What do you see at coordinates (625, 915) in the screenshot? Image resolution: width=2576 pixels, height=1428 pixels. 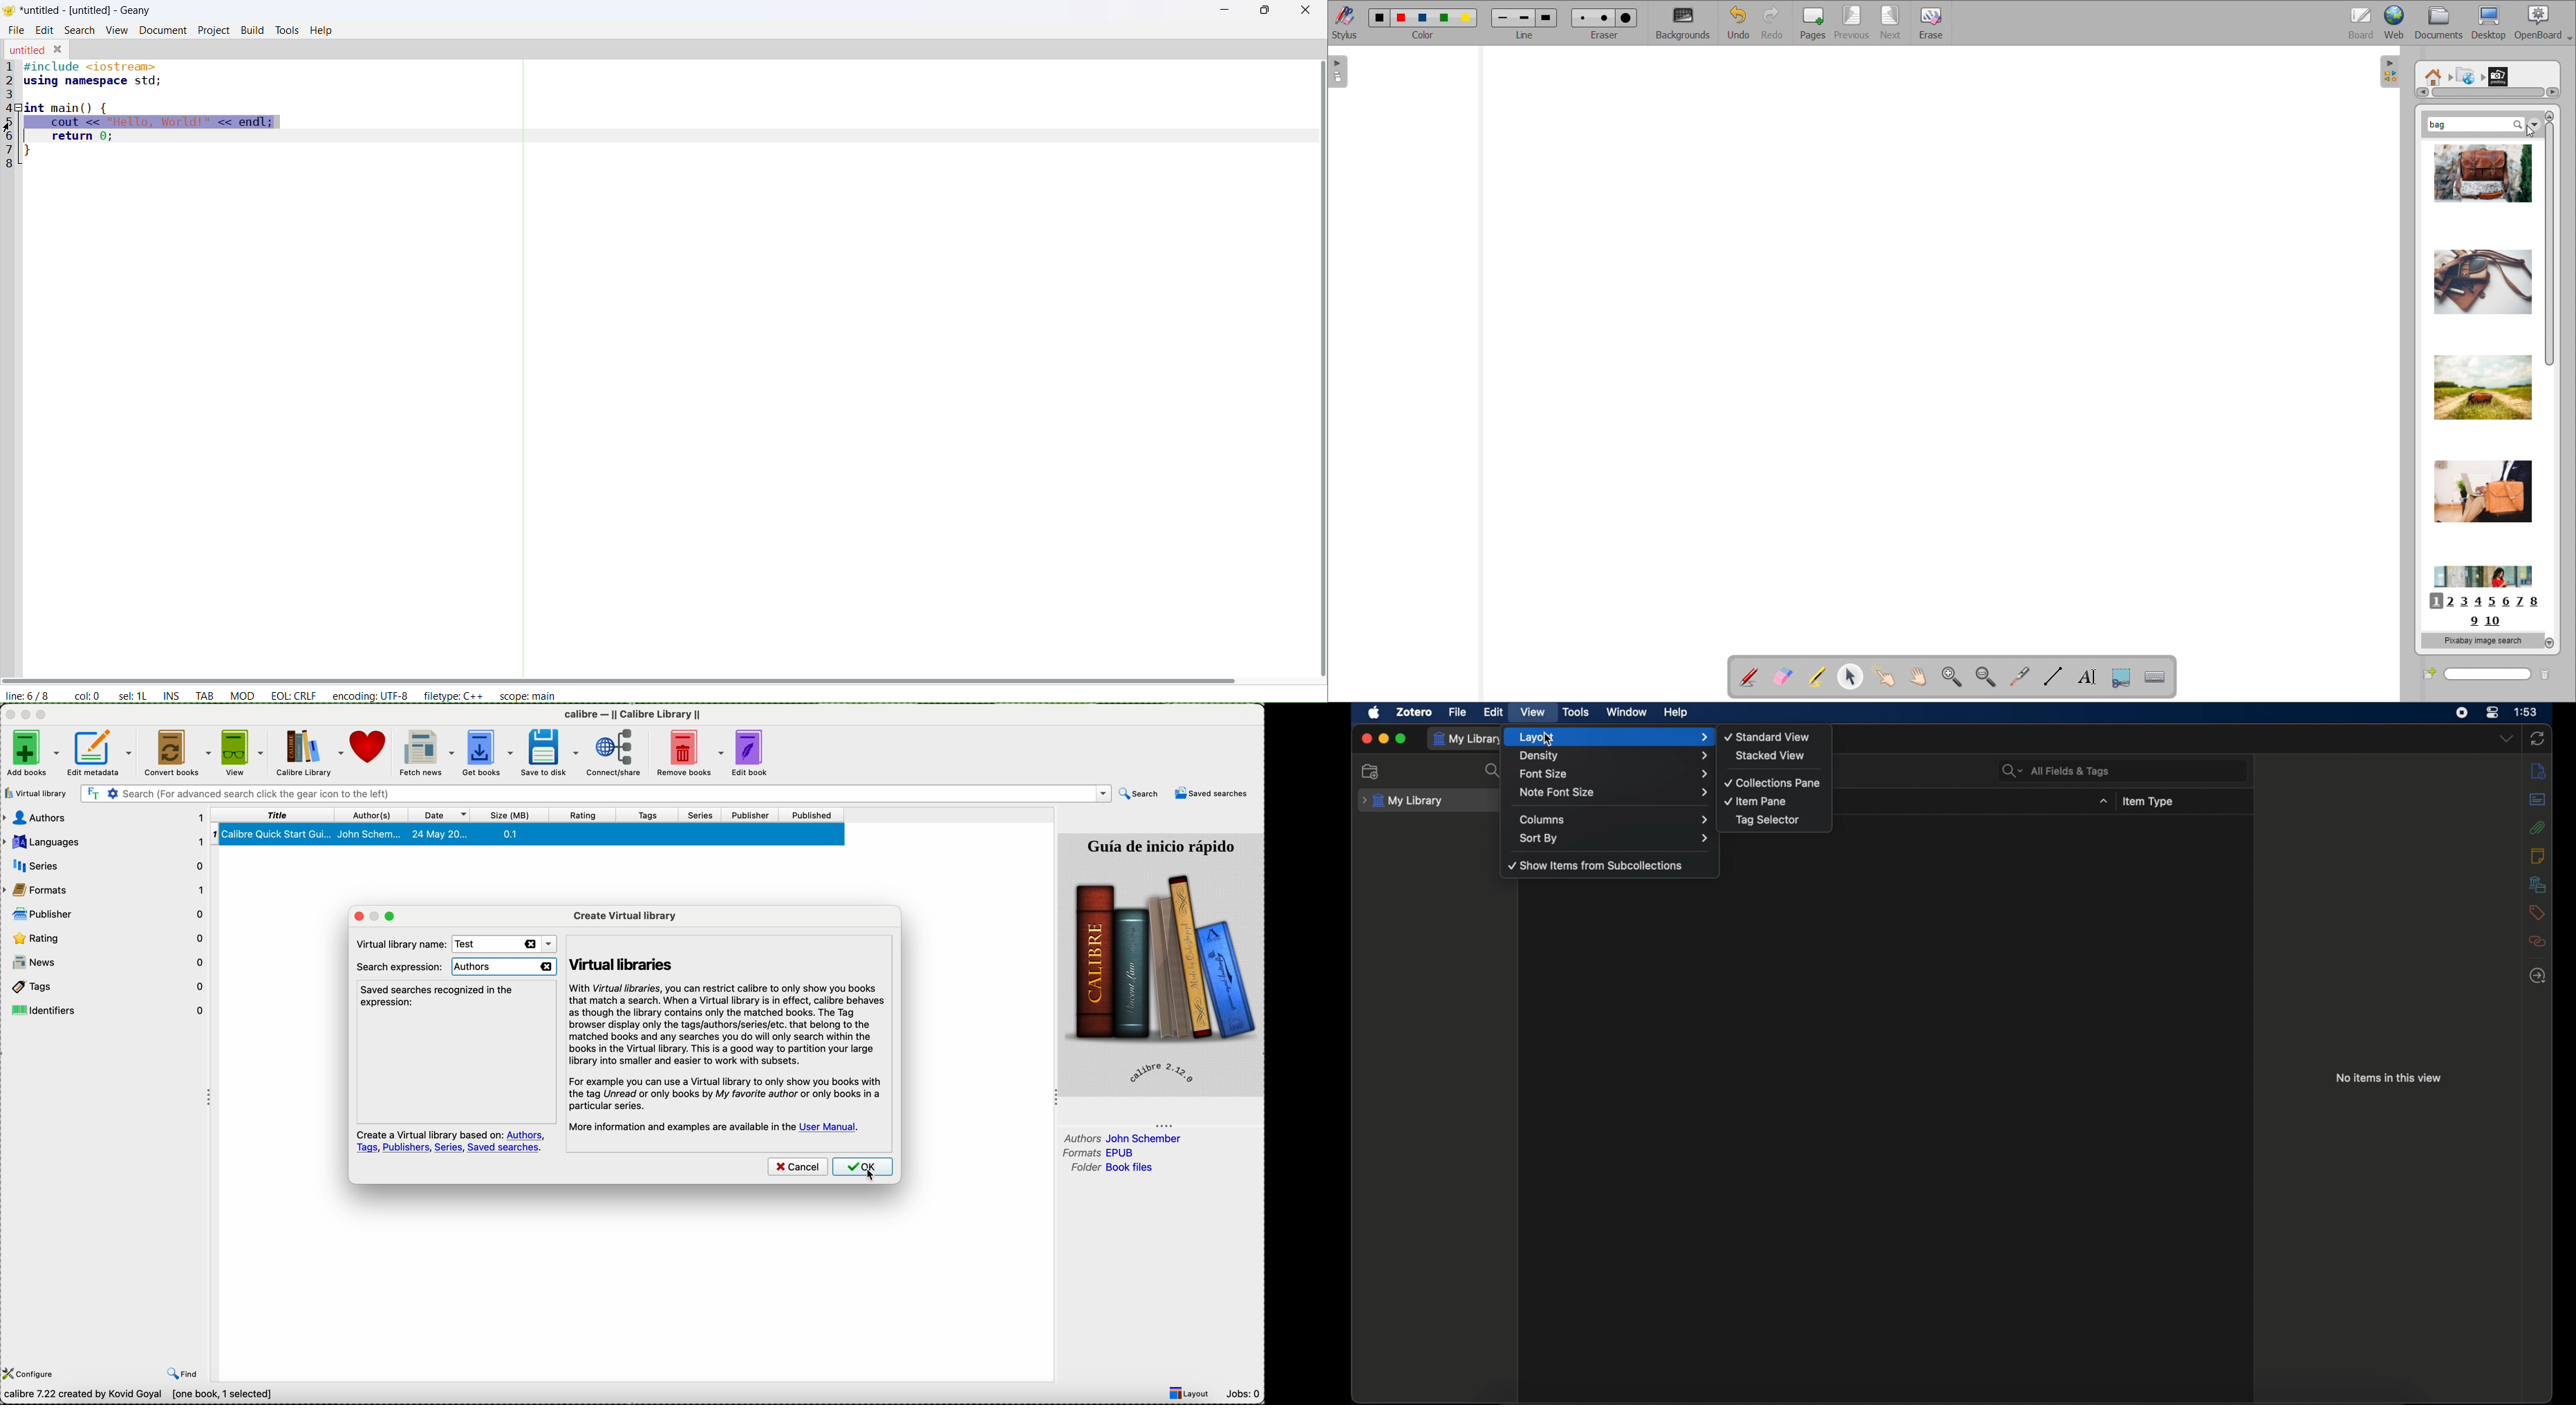 I see `create virtual library` at bounding box center [625, 915].